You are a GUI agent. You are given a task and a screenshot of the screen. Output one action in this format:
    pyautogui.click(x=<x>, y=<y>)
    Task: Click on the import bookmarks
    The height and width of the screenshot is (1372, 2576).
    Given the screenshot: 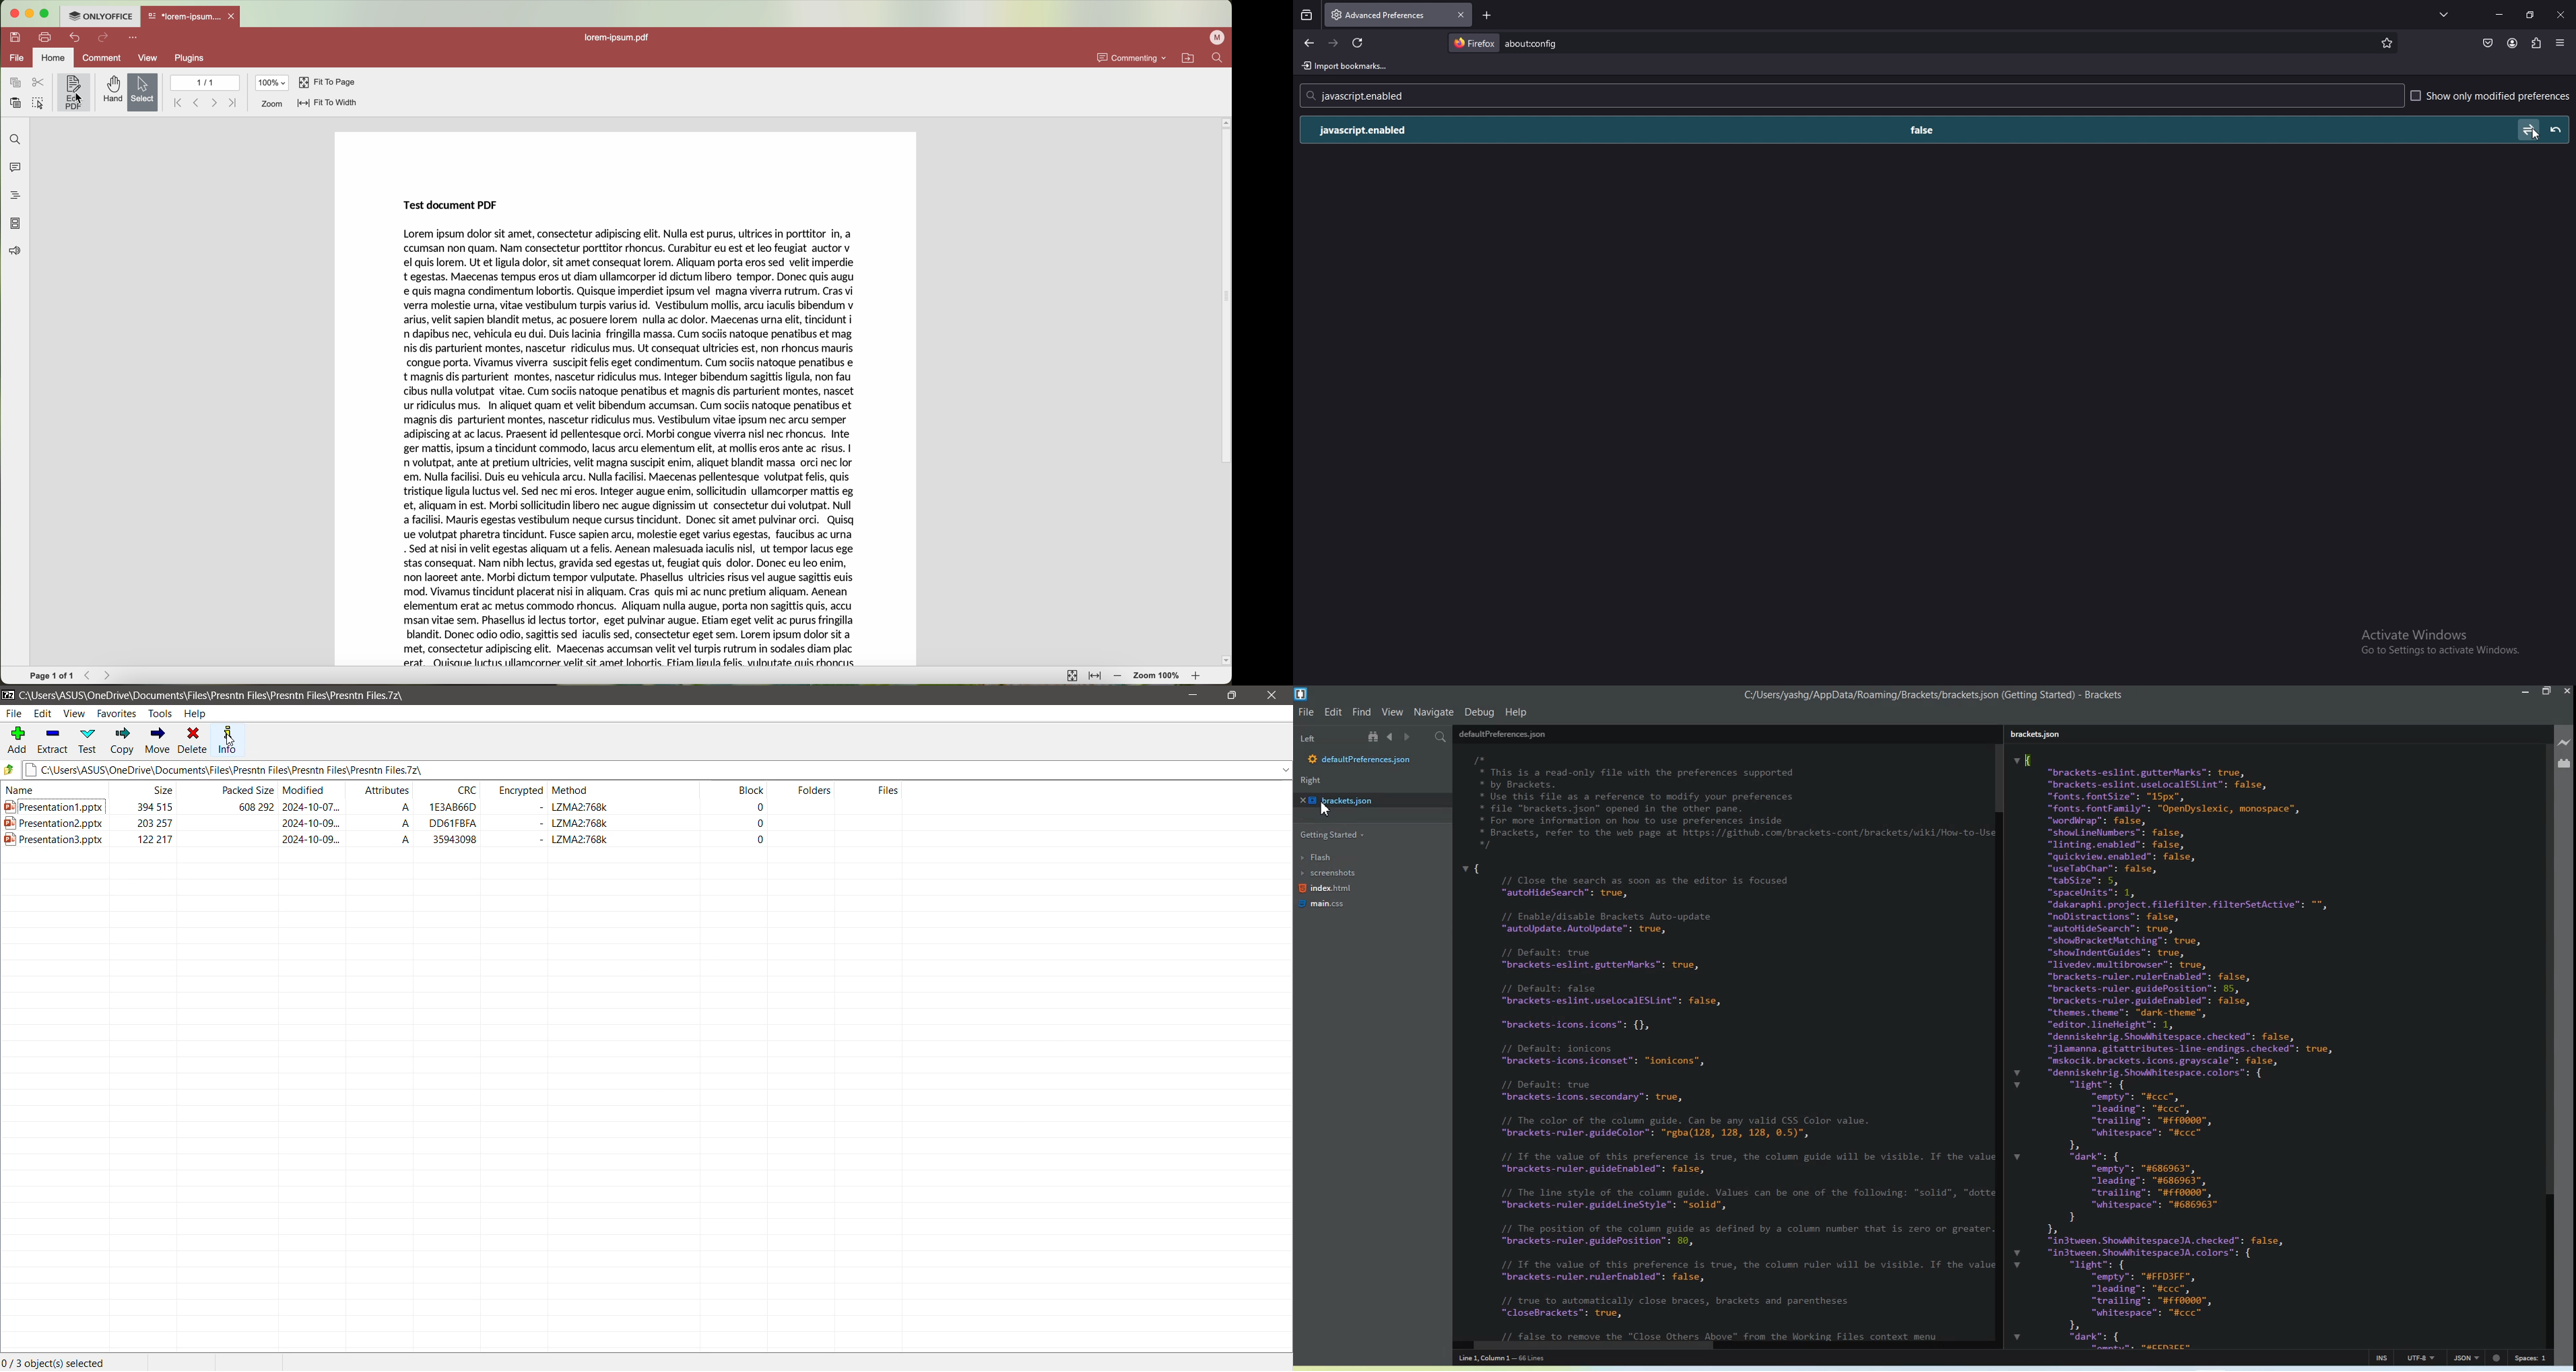 What is the action you would take?
    pyautogui.click(x=1348, y=66)
    